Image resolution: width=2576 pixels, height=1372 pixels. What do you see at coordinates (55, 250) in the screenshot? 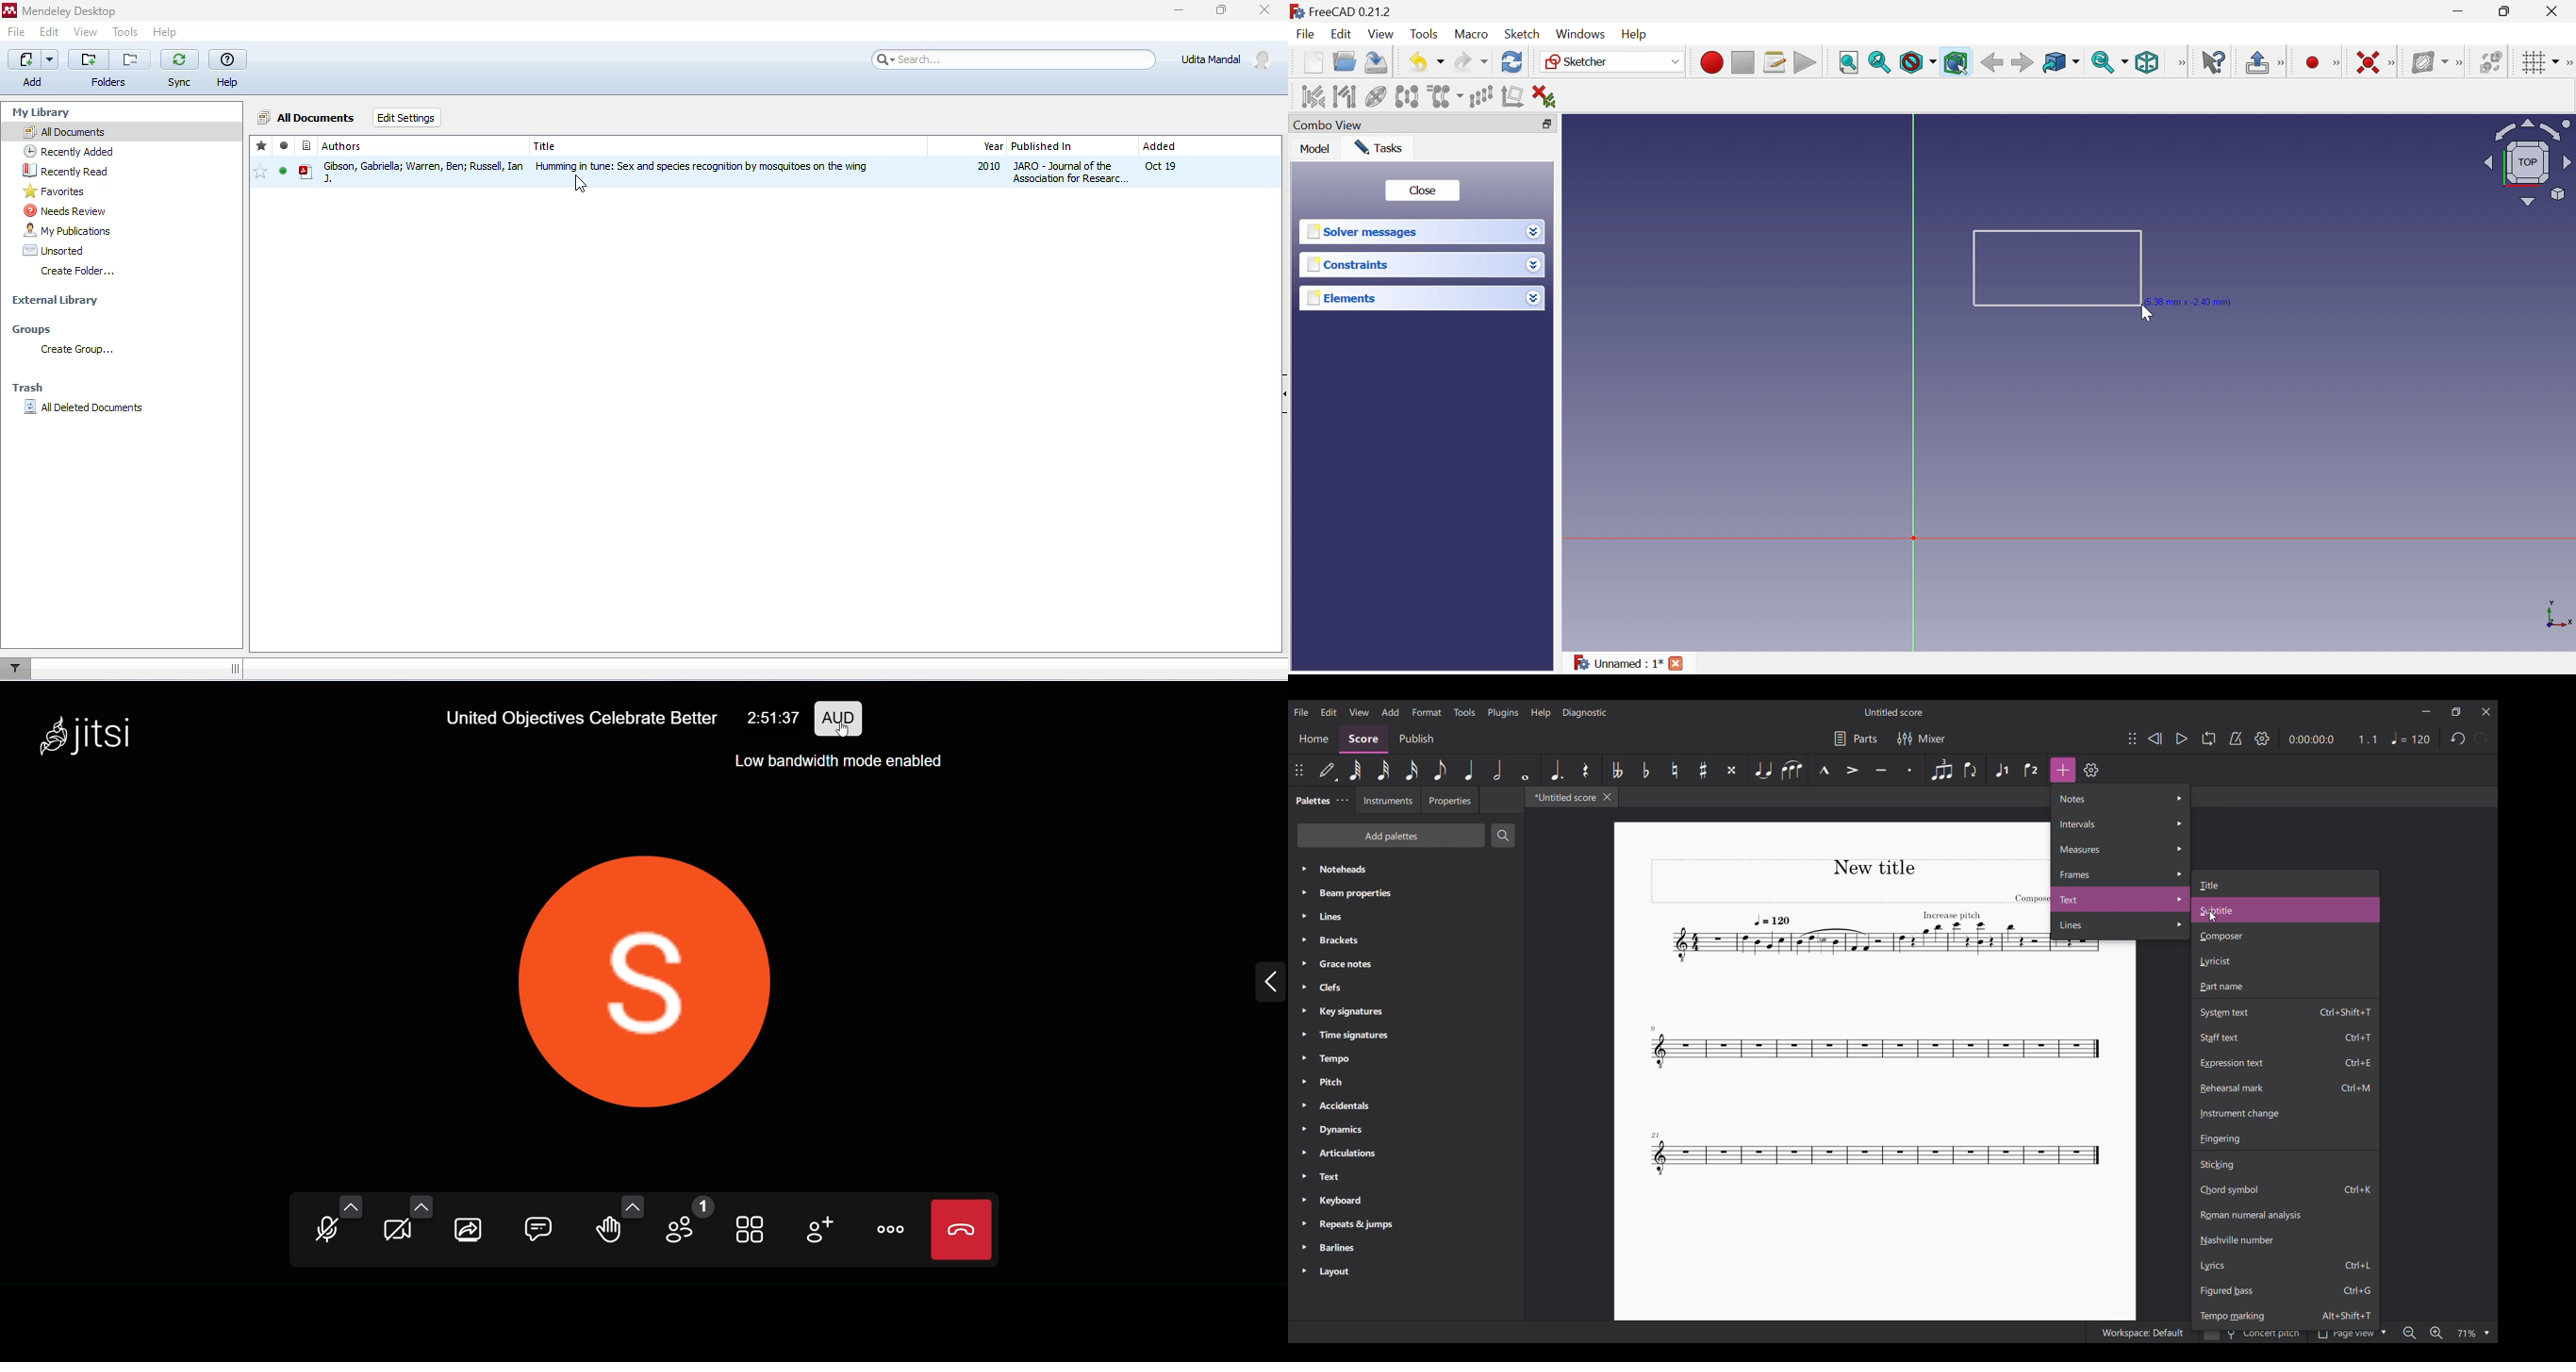
I see `unsorted` at bounding box center [55, 250].